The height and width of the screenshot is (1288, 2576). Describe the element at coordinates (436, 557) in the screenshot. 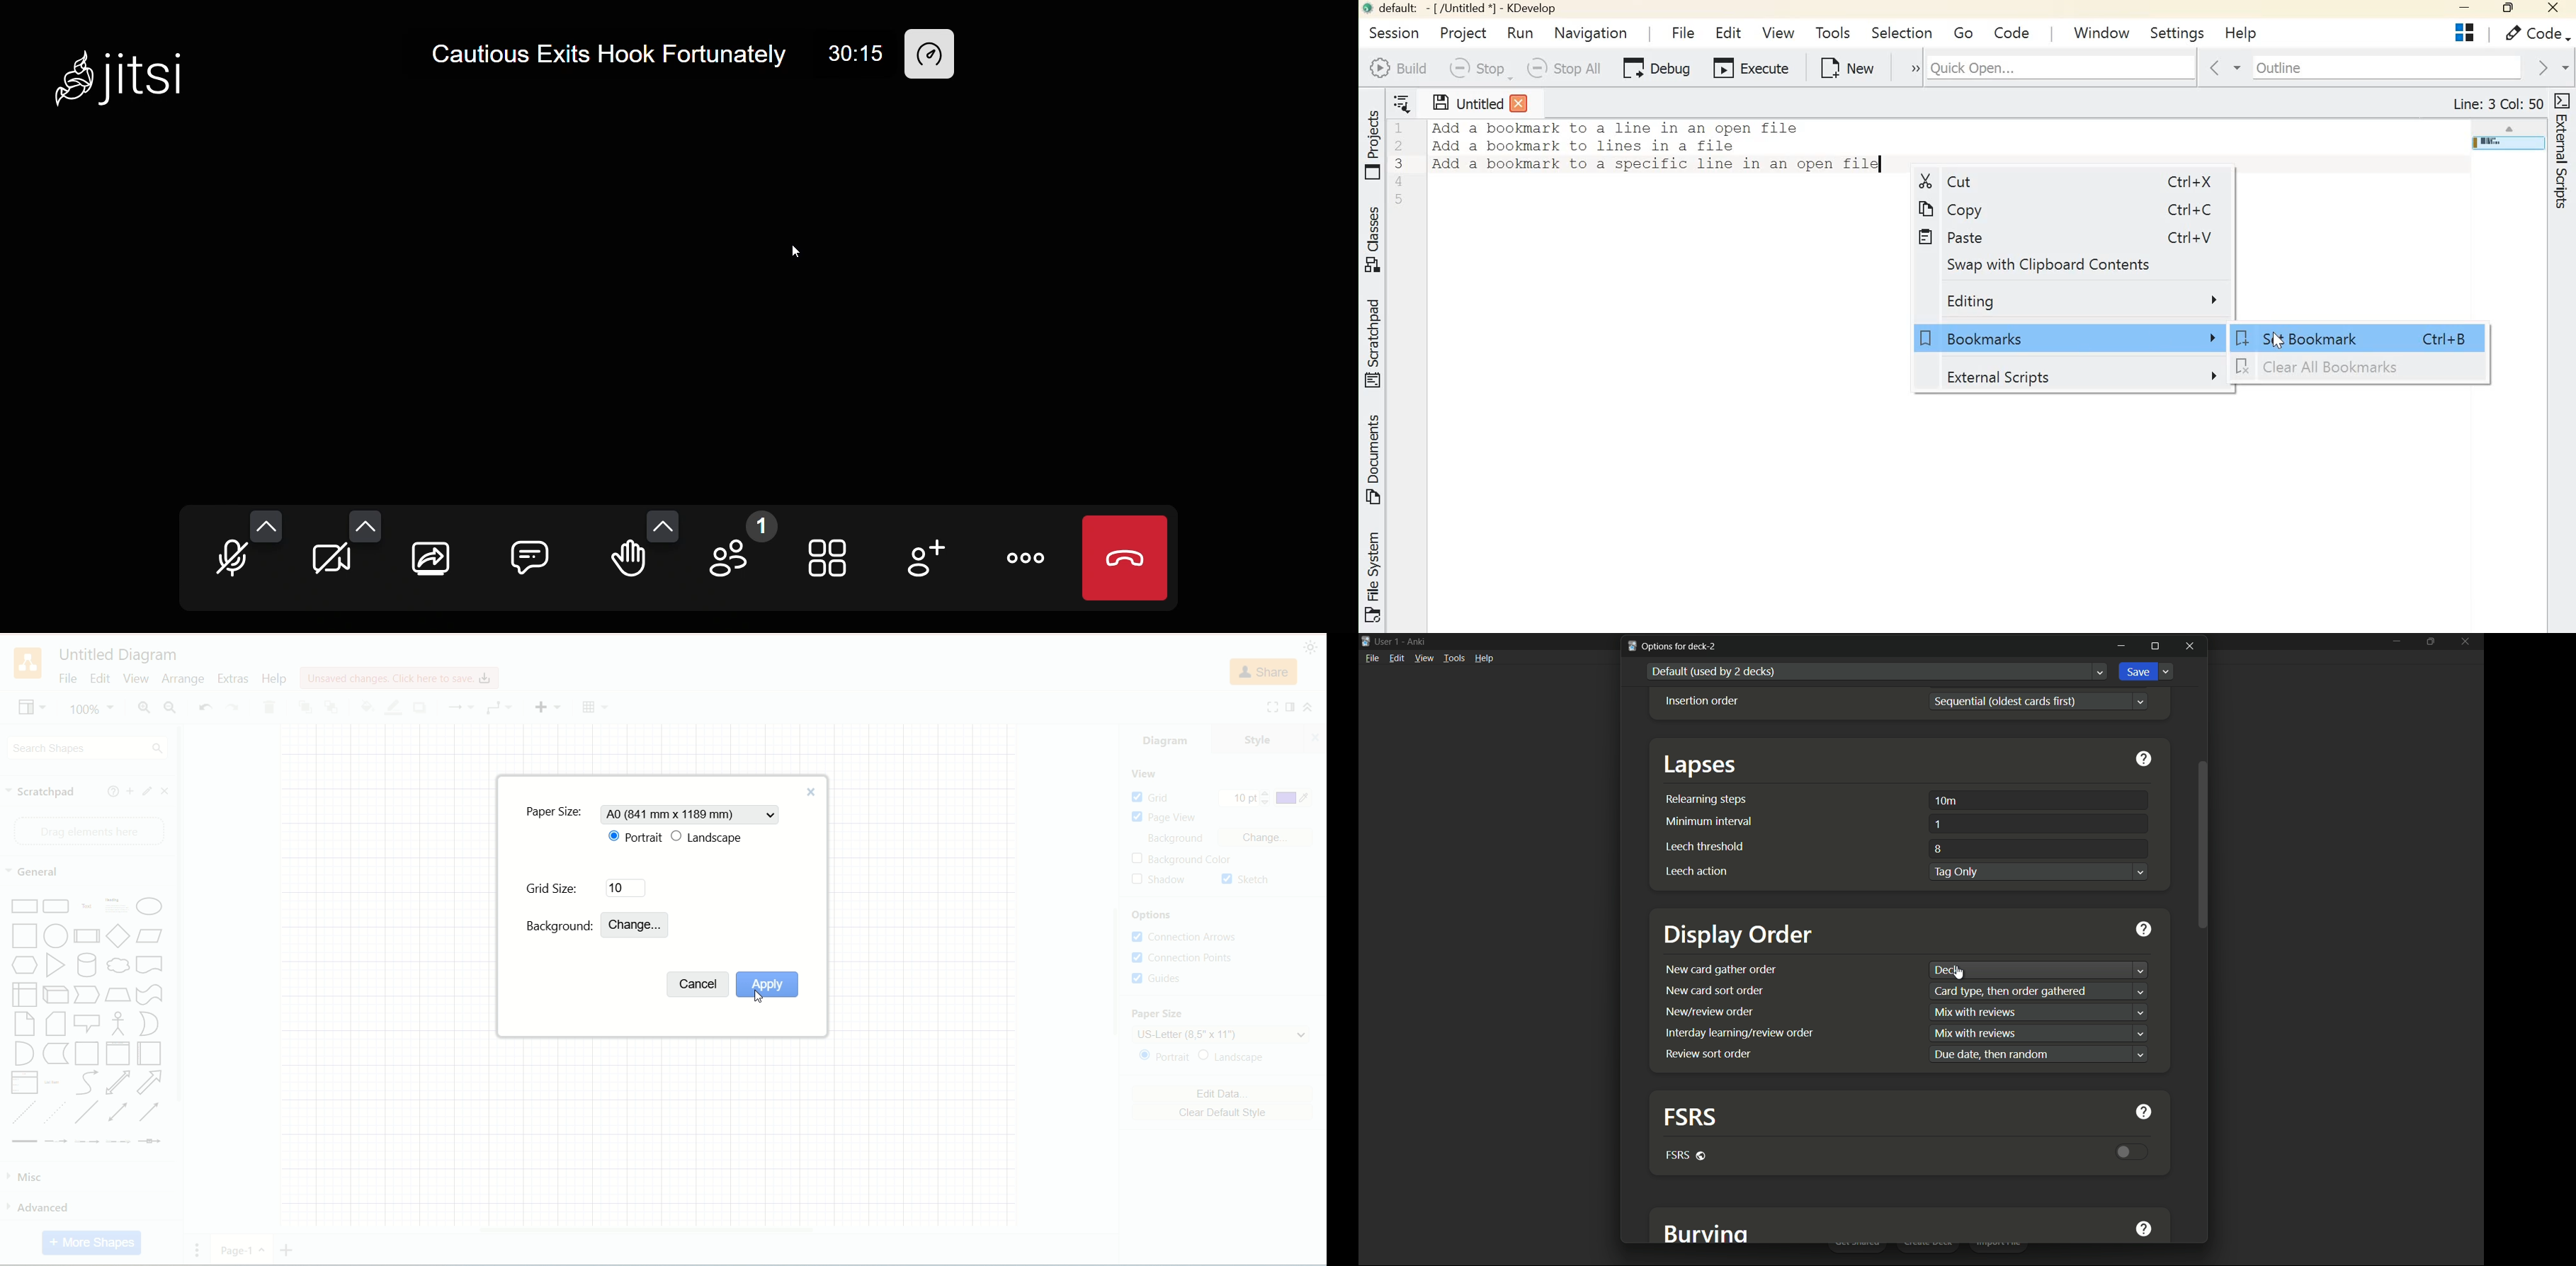

I see `screen share` at that location.